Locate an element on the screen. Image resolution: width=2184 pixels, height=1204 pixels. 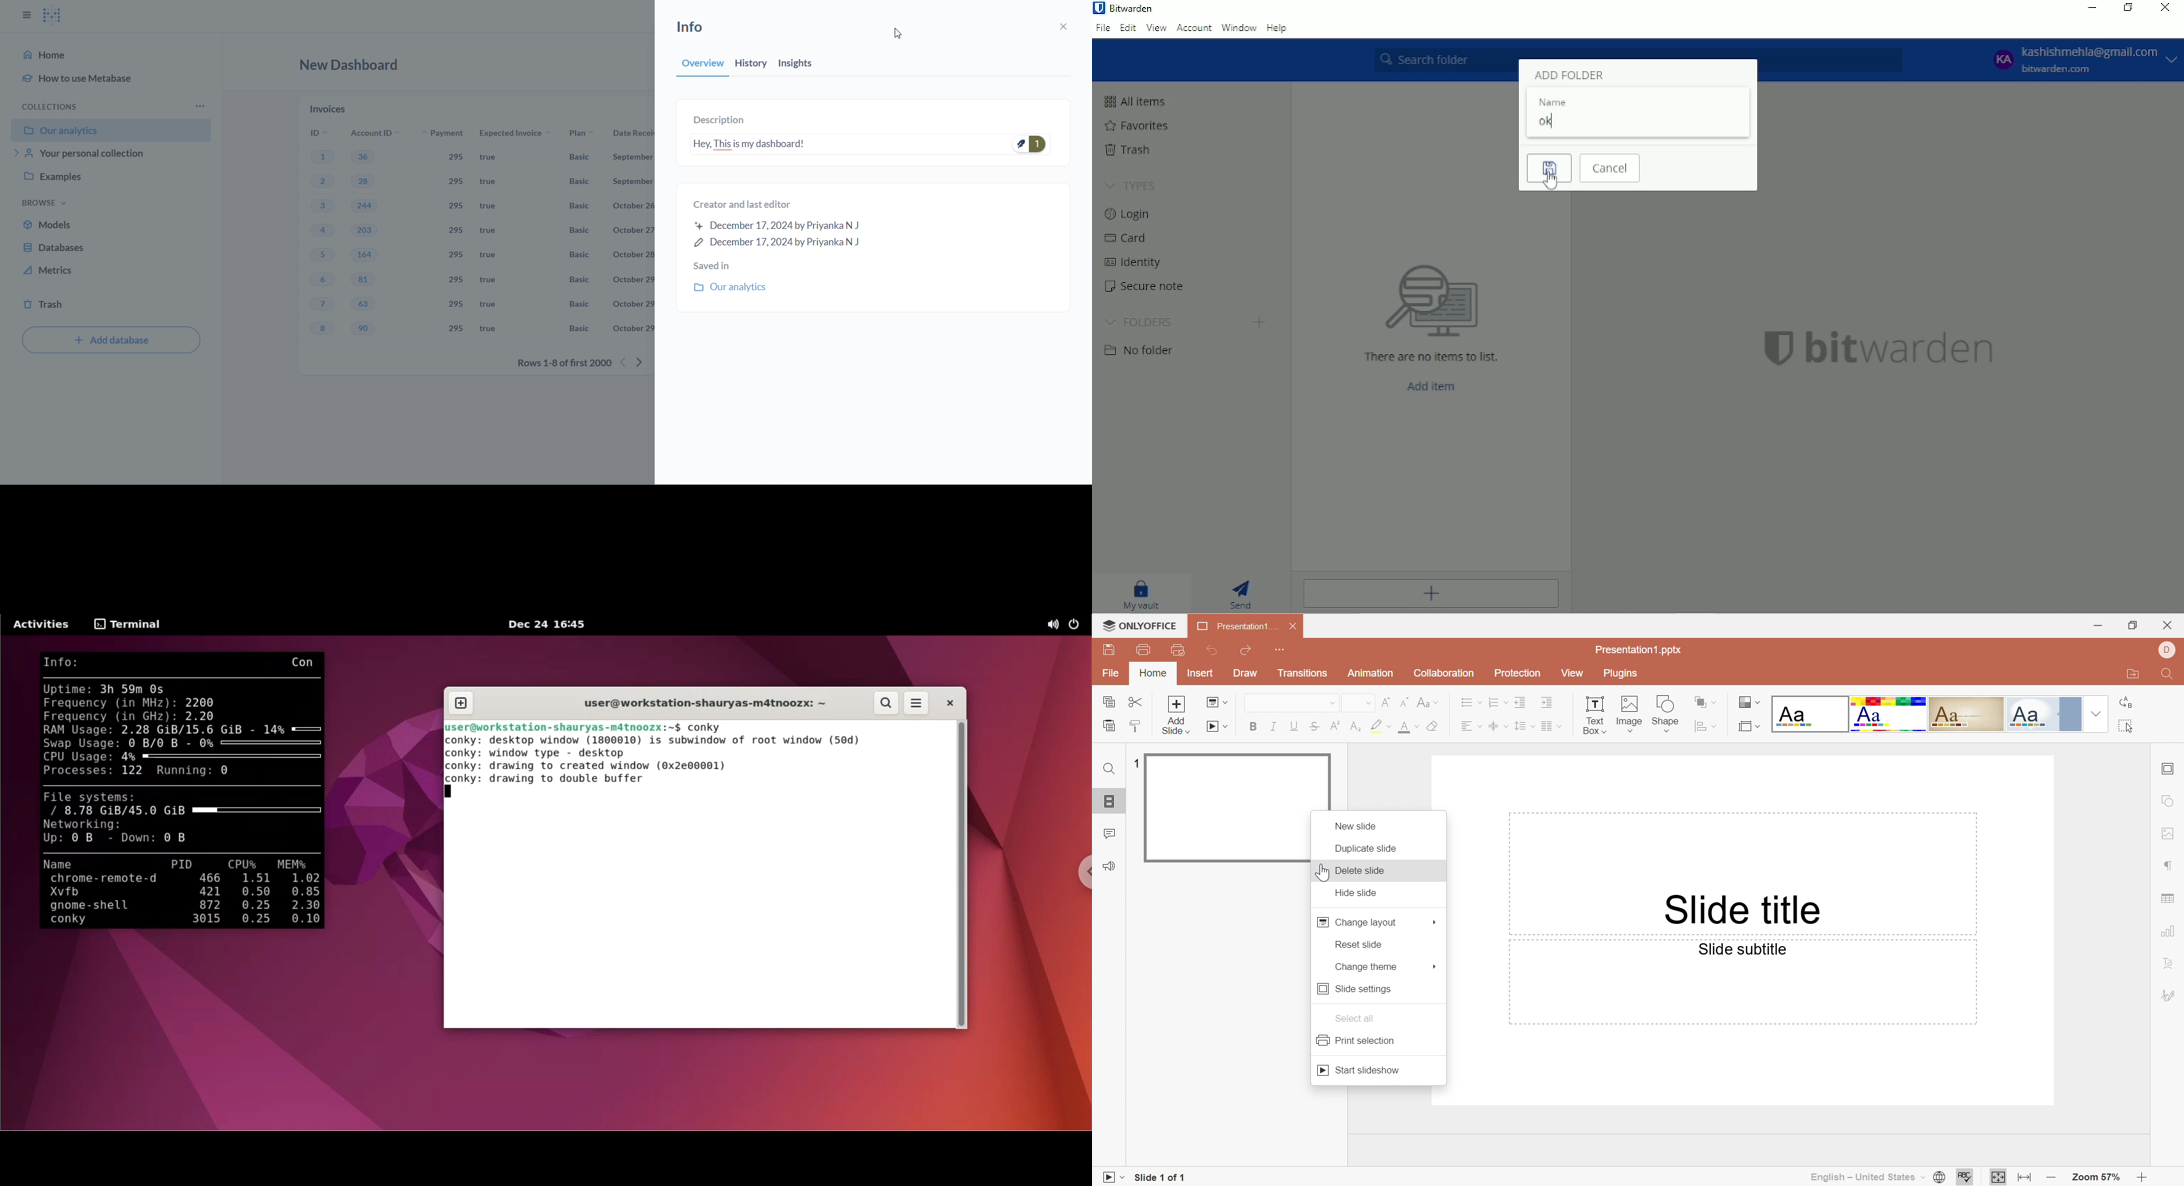
Drop Down is located at coordinates (1923, 1175).